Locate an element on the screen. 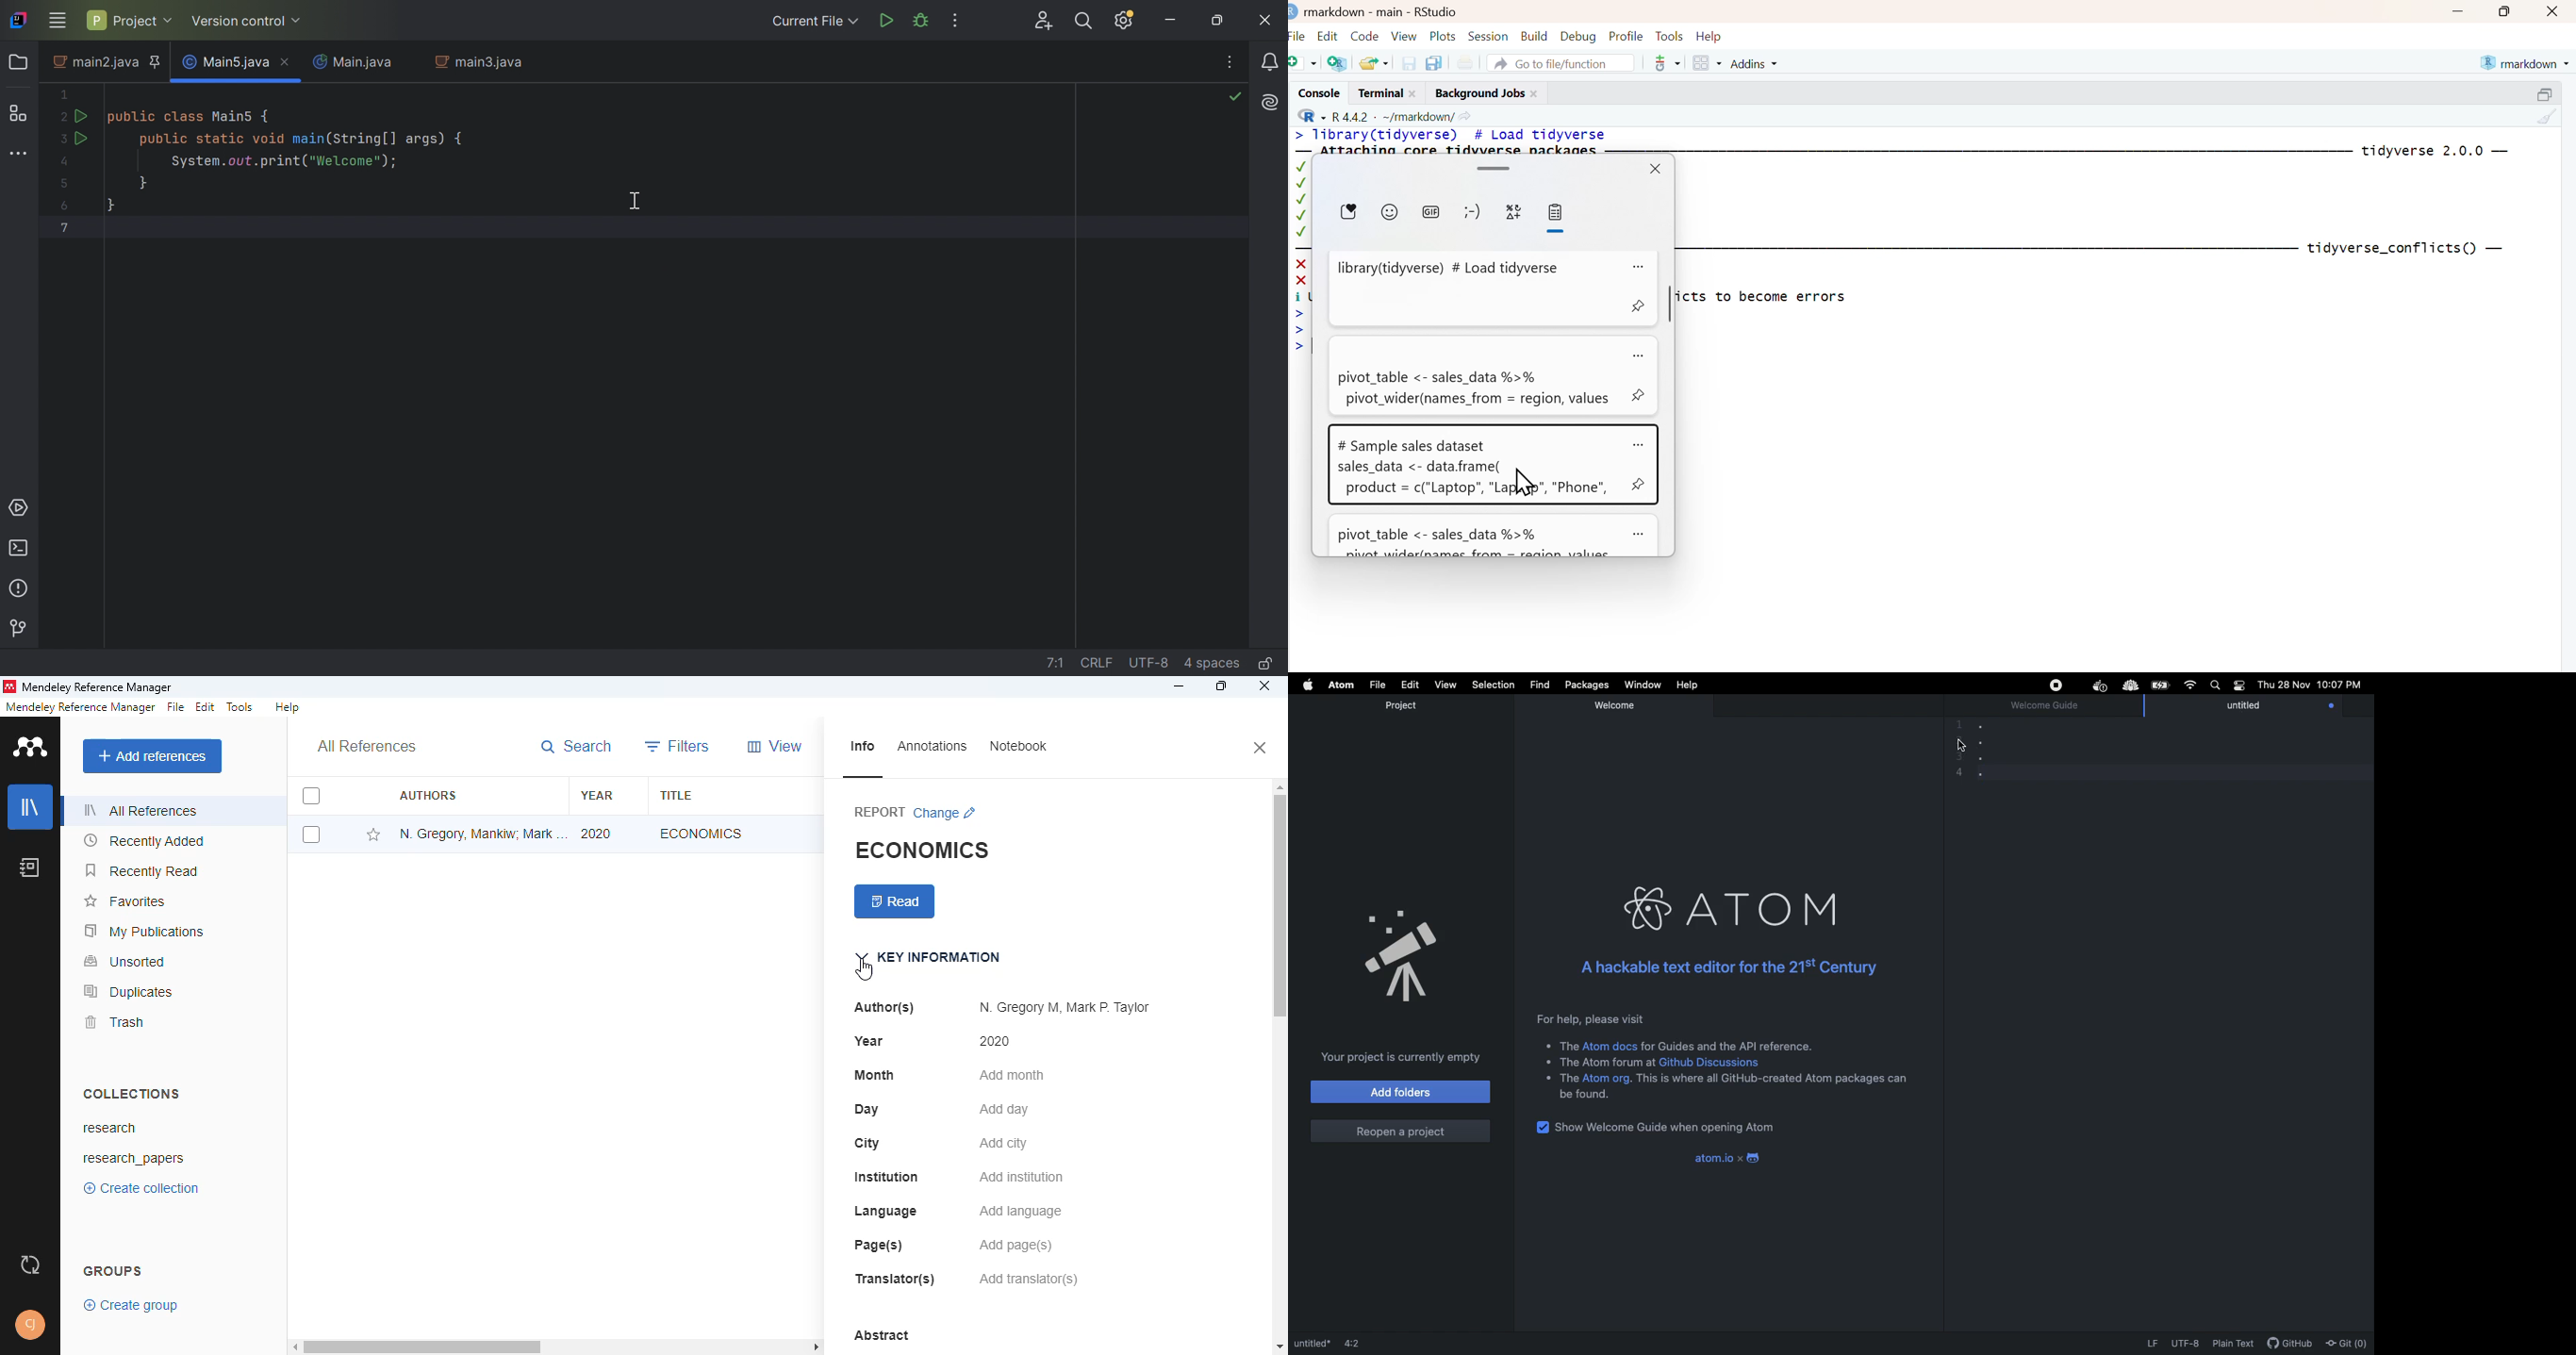 The image size is (2576, 1372). workspace panes is located at coordinates (1707, 63).